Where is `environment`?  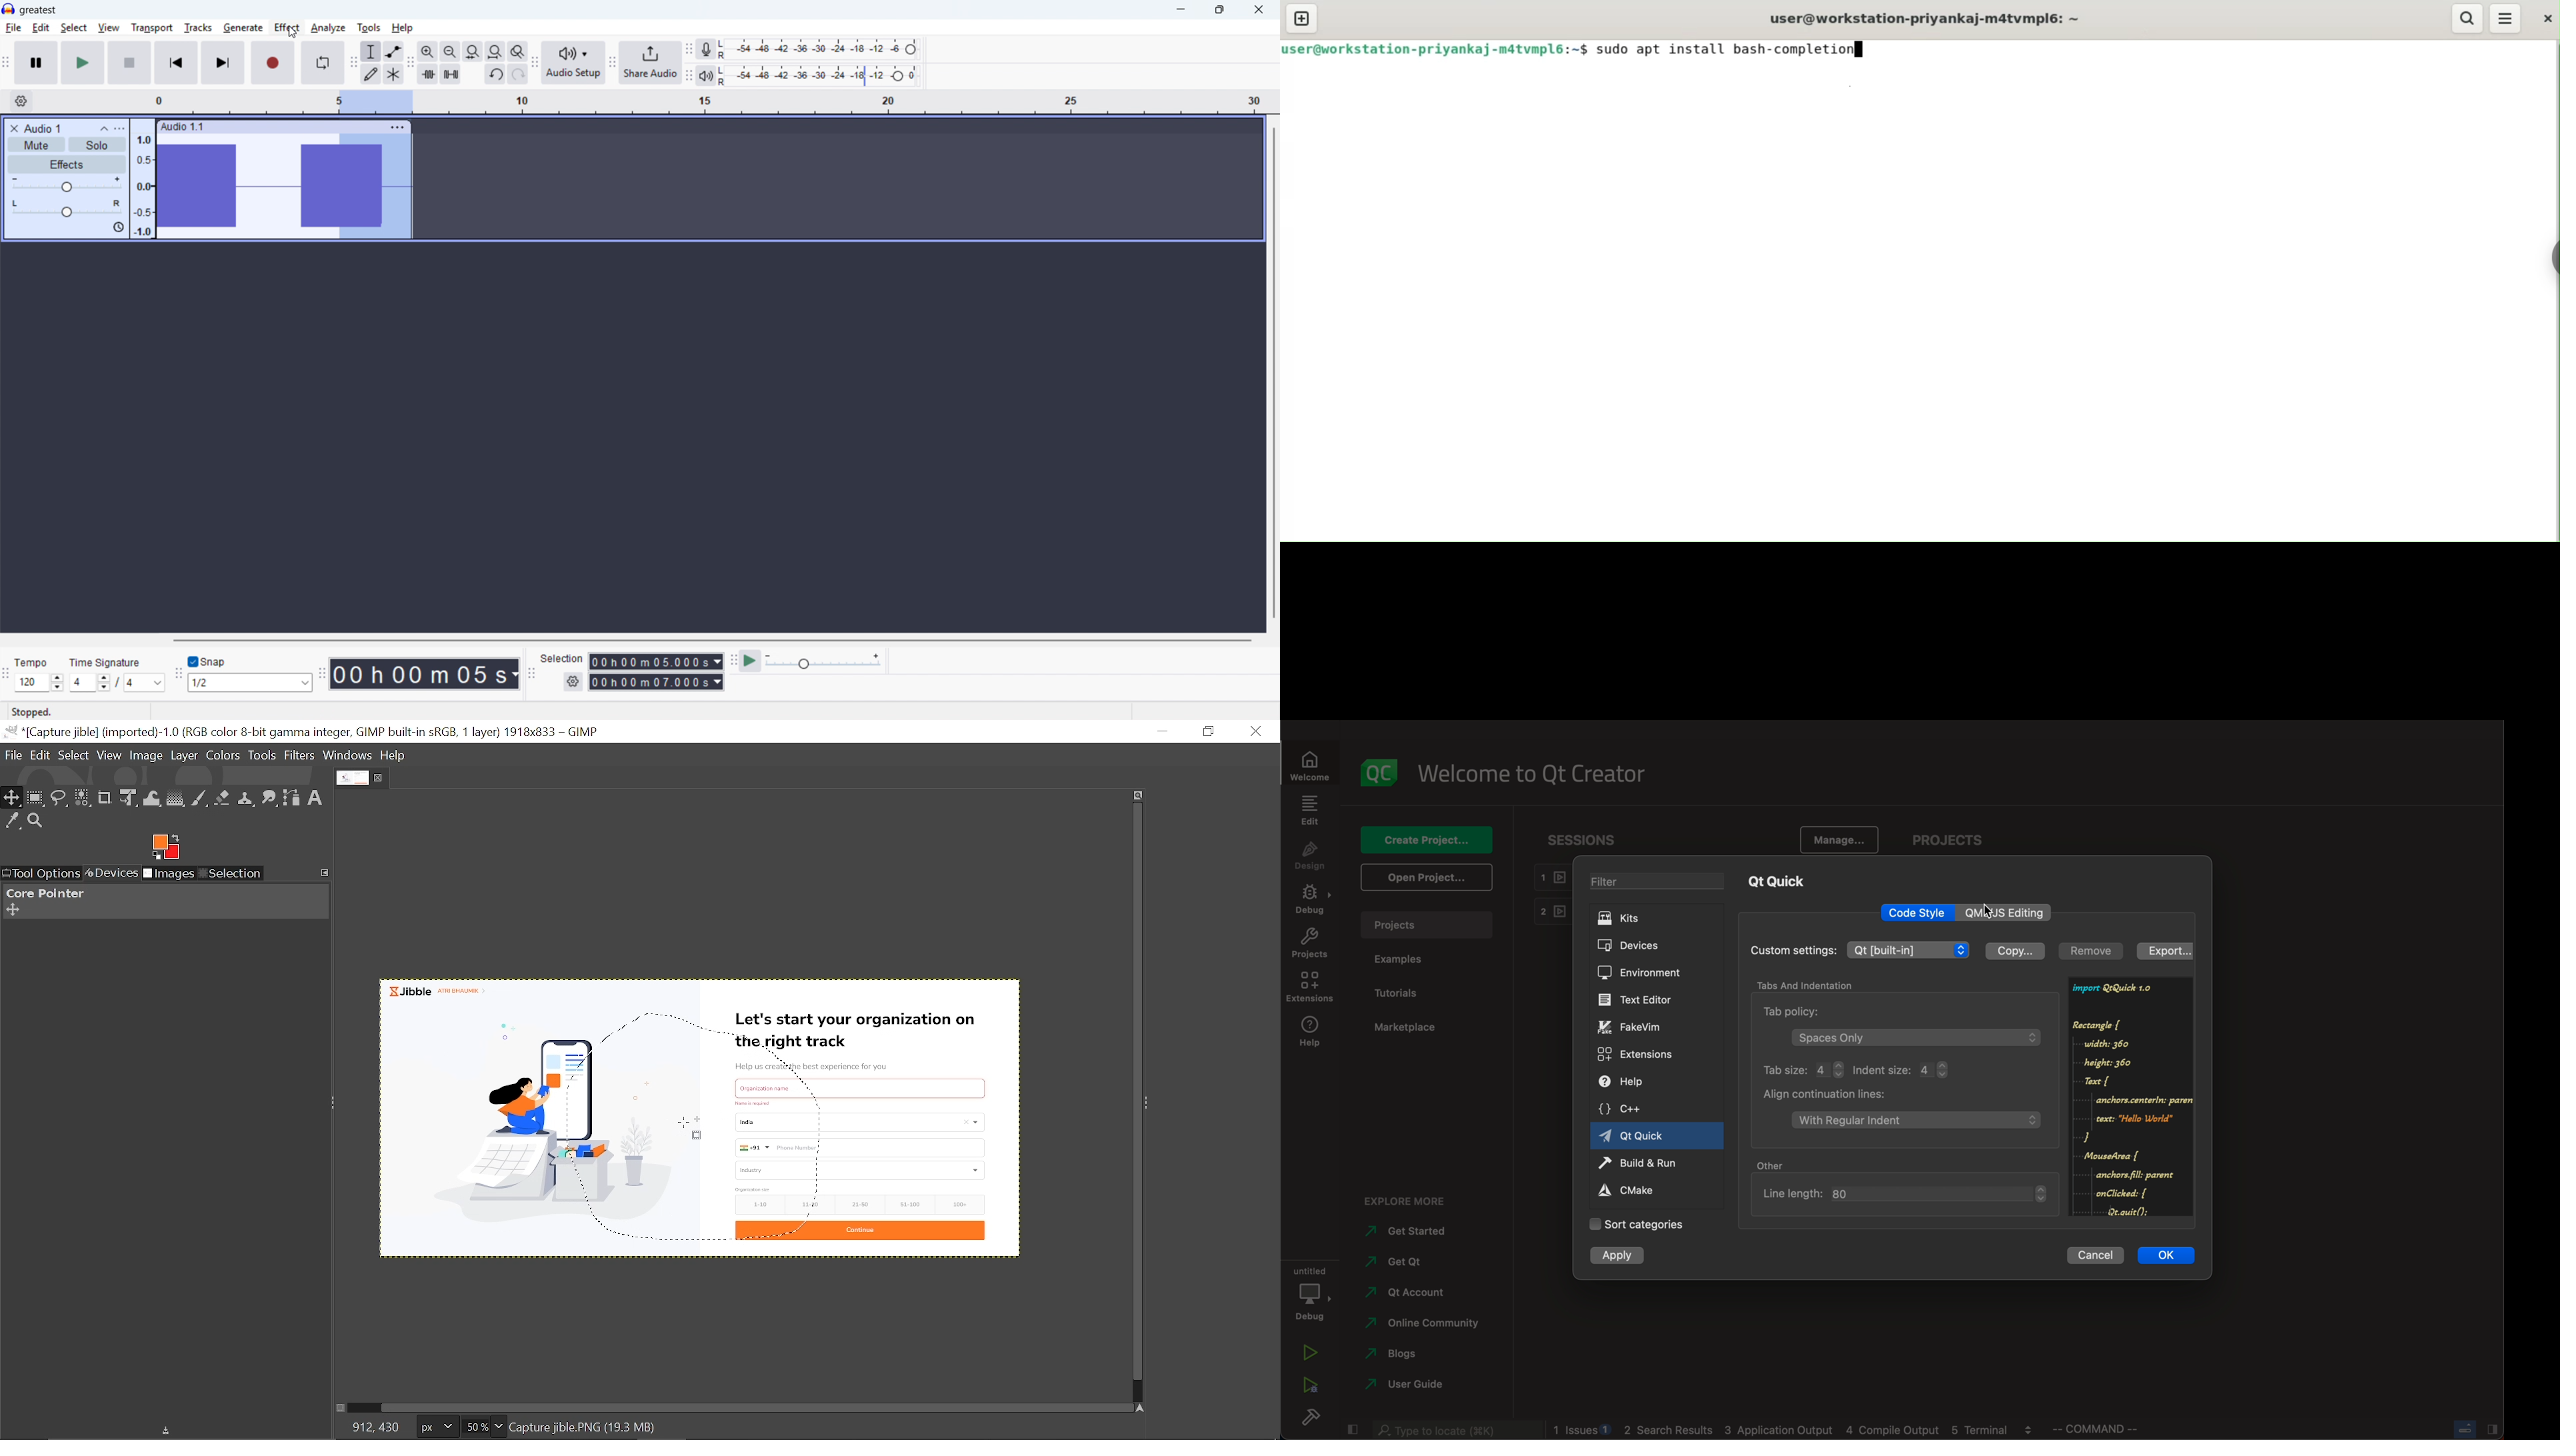
environment is located at coordinates (1651, 976).